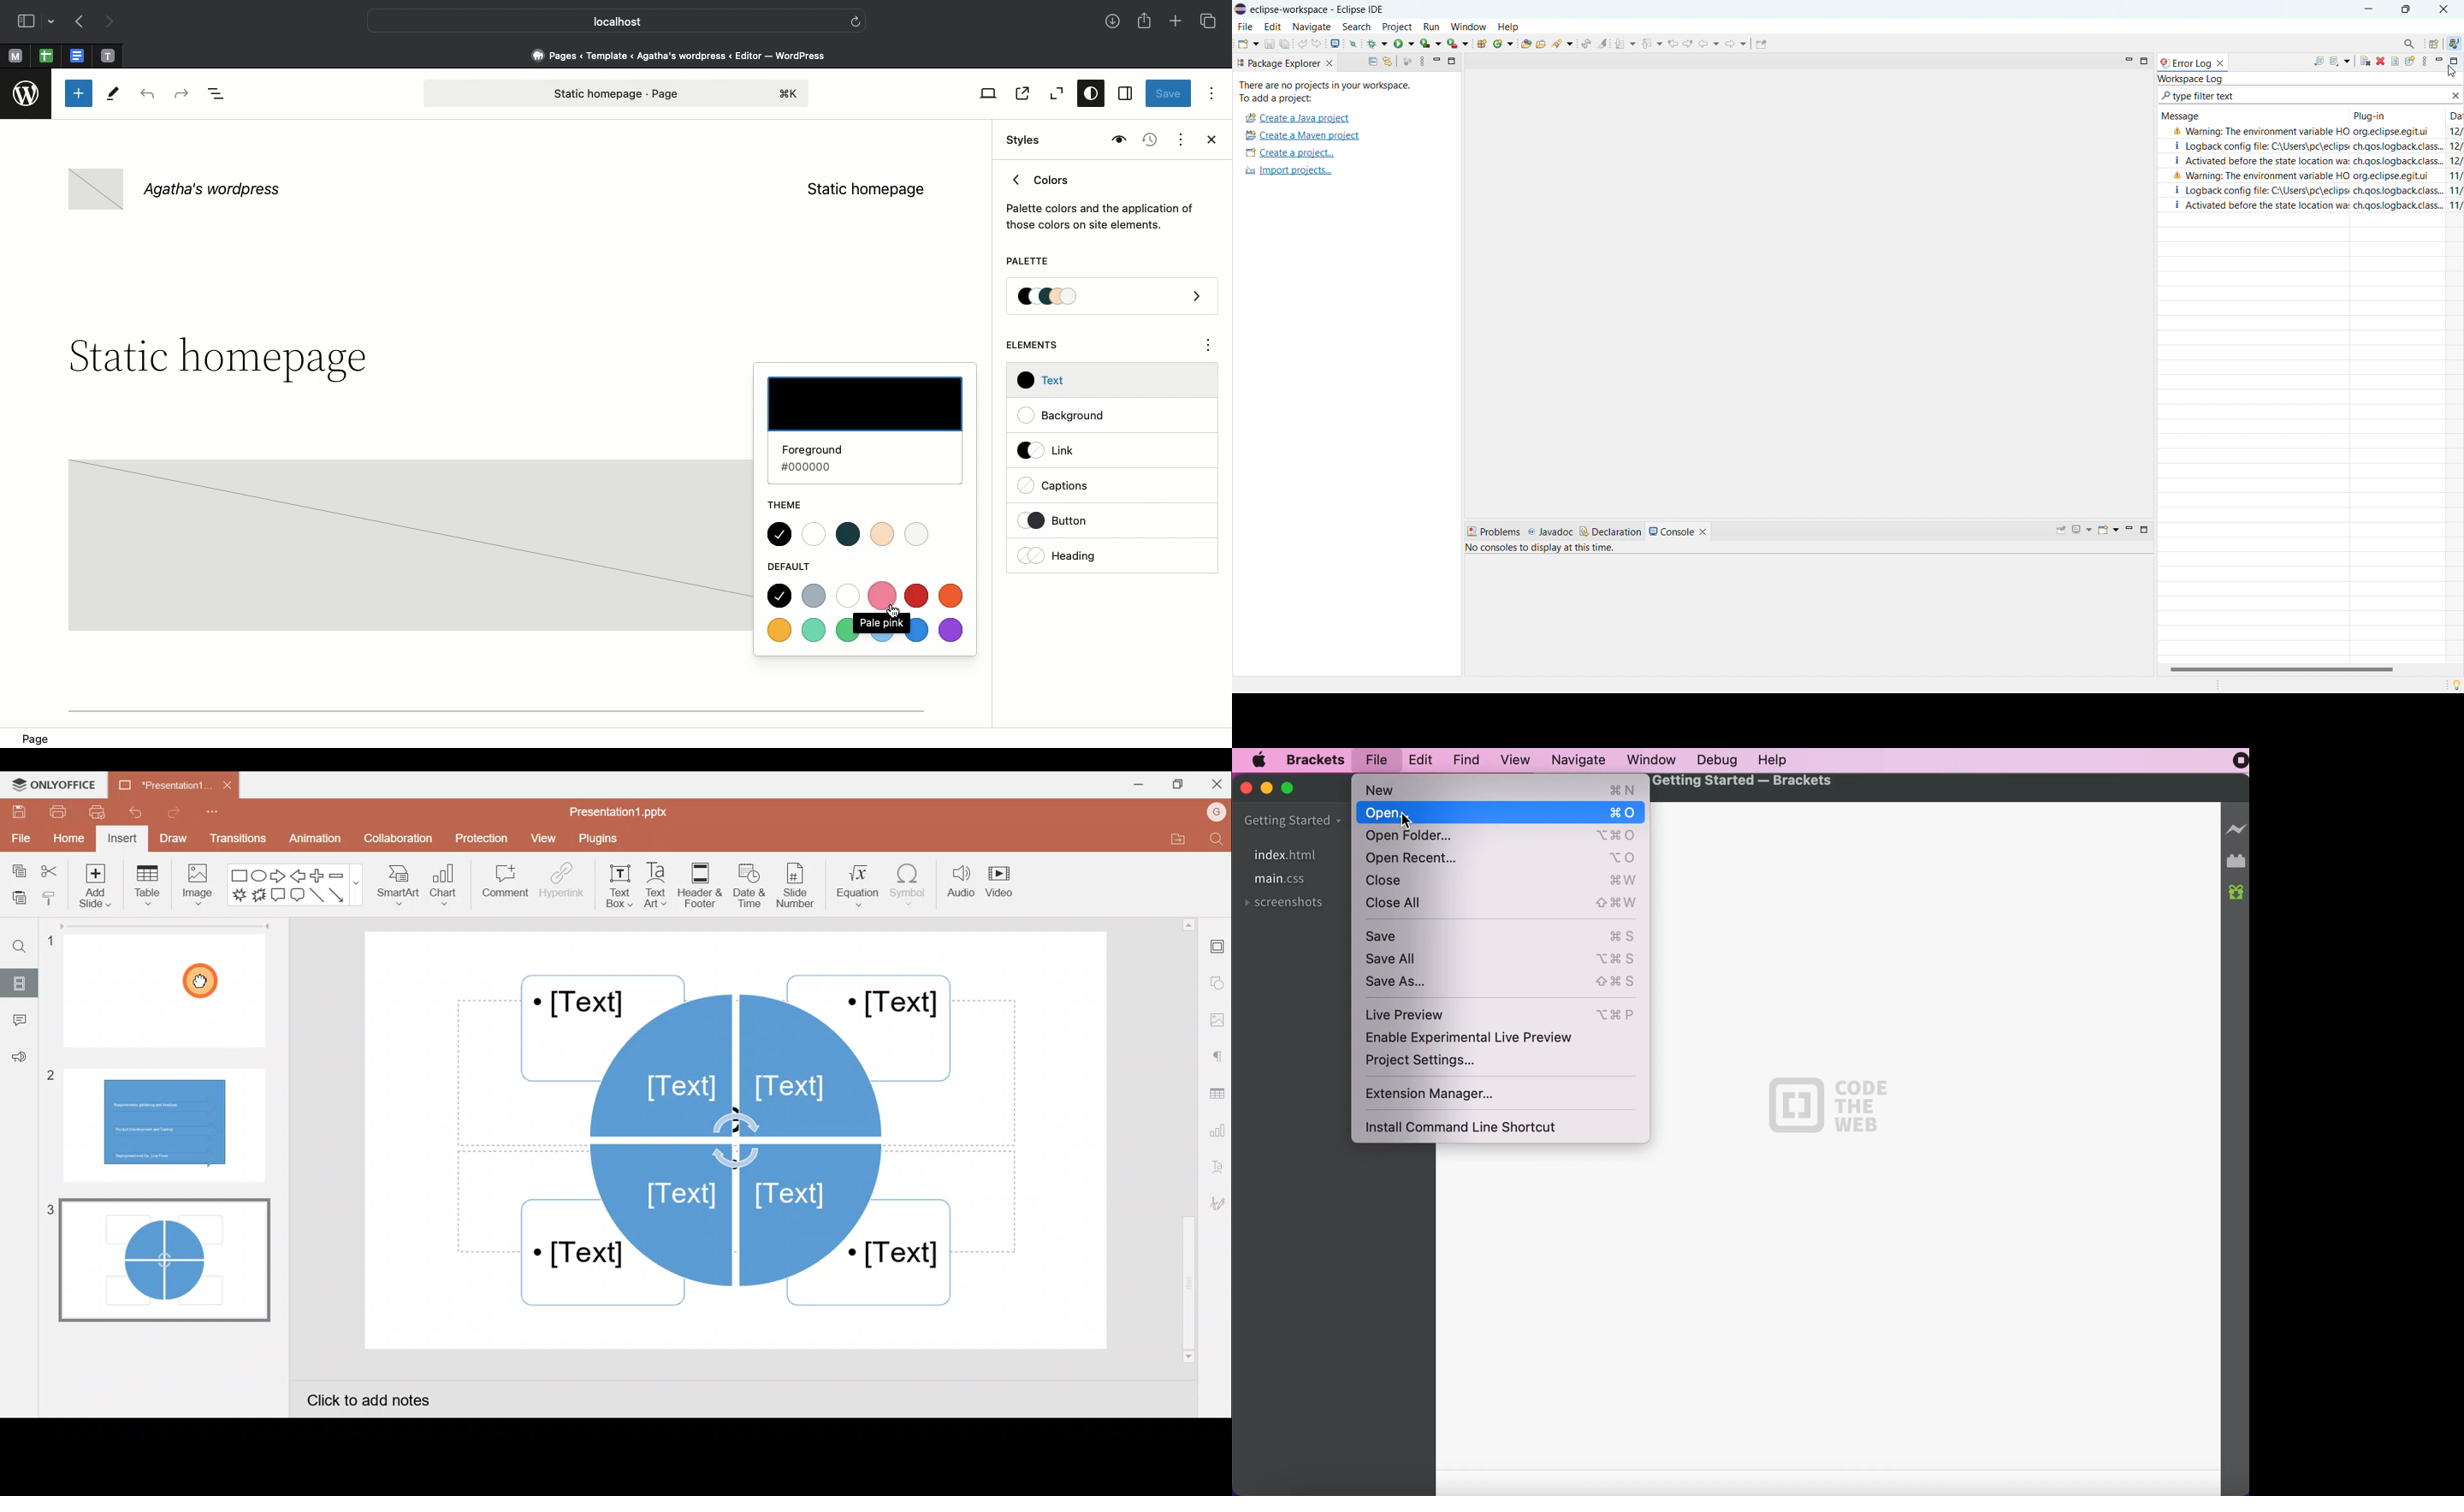  I want to click on View, so click(543, 840).